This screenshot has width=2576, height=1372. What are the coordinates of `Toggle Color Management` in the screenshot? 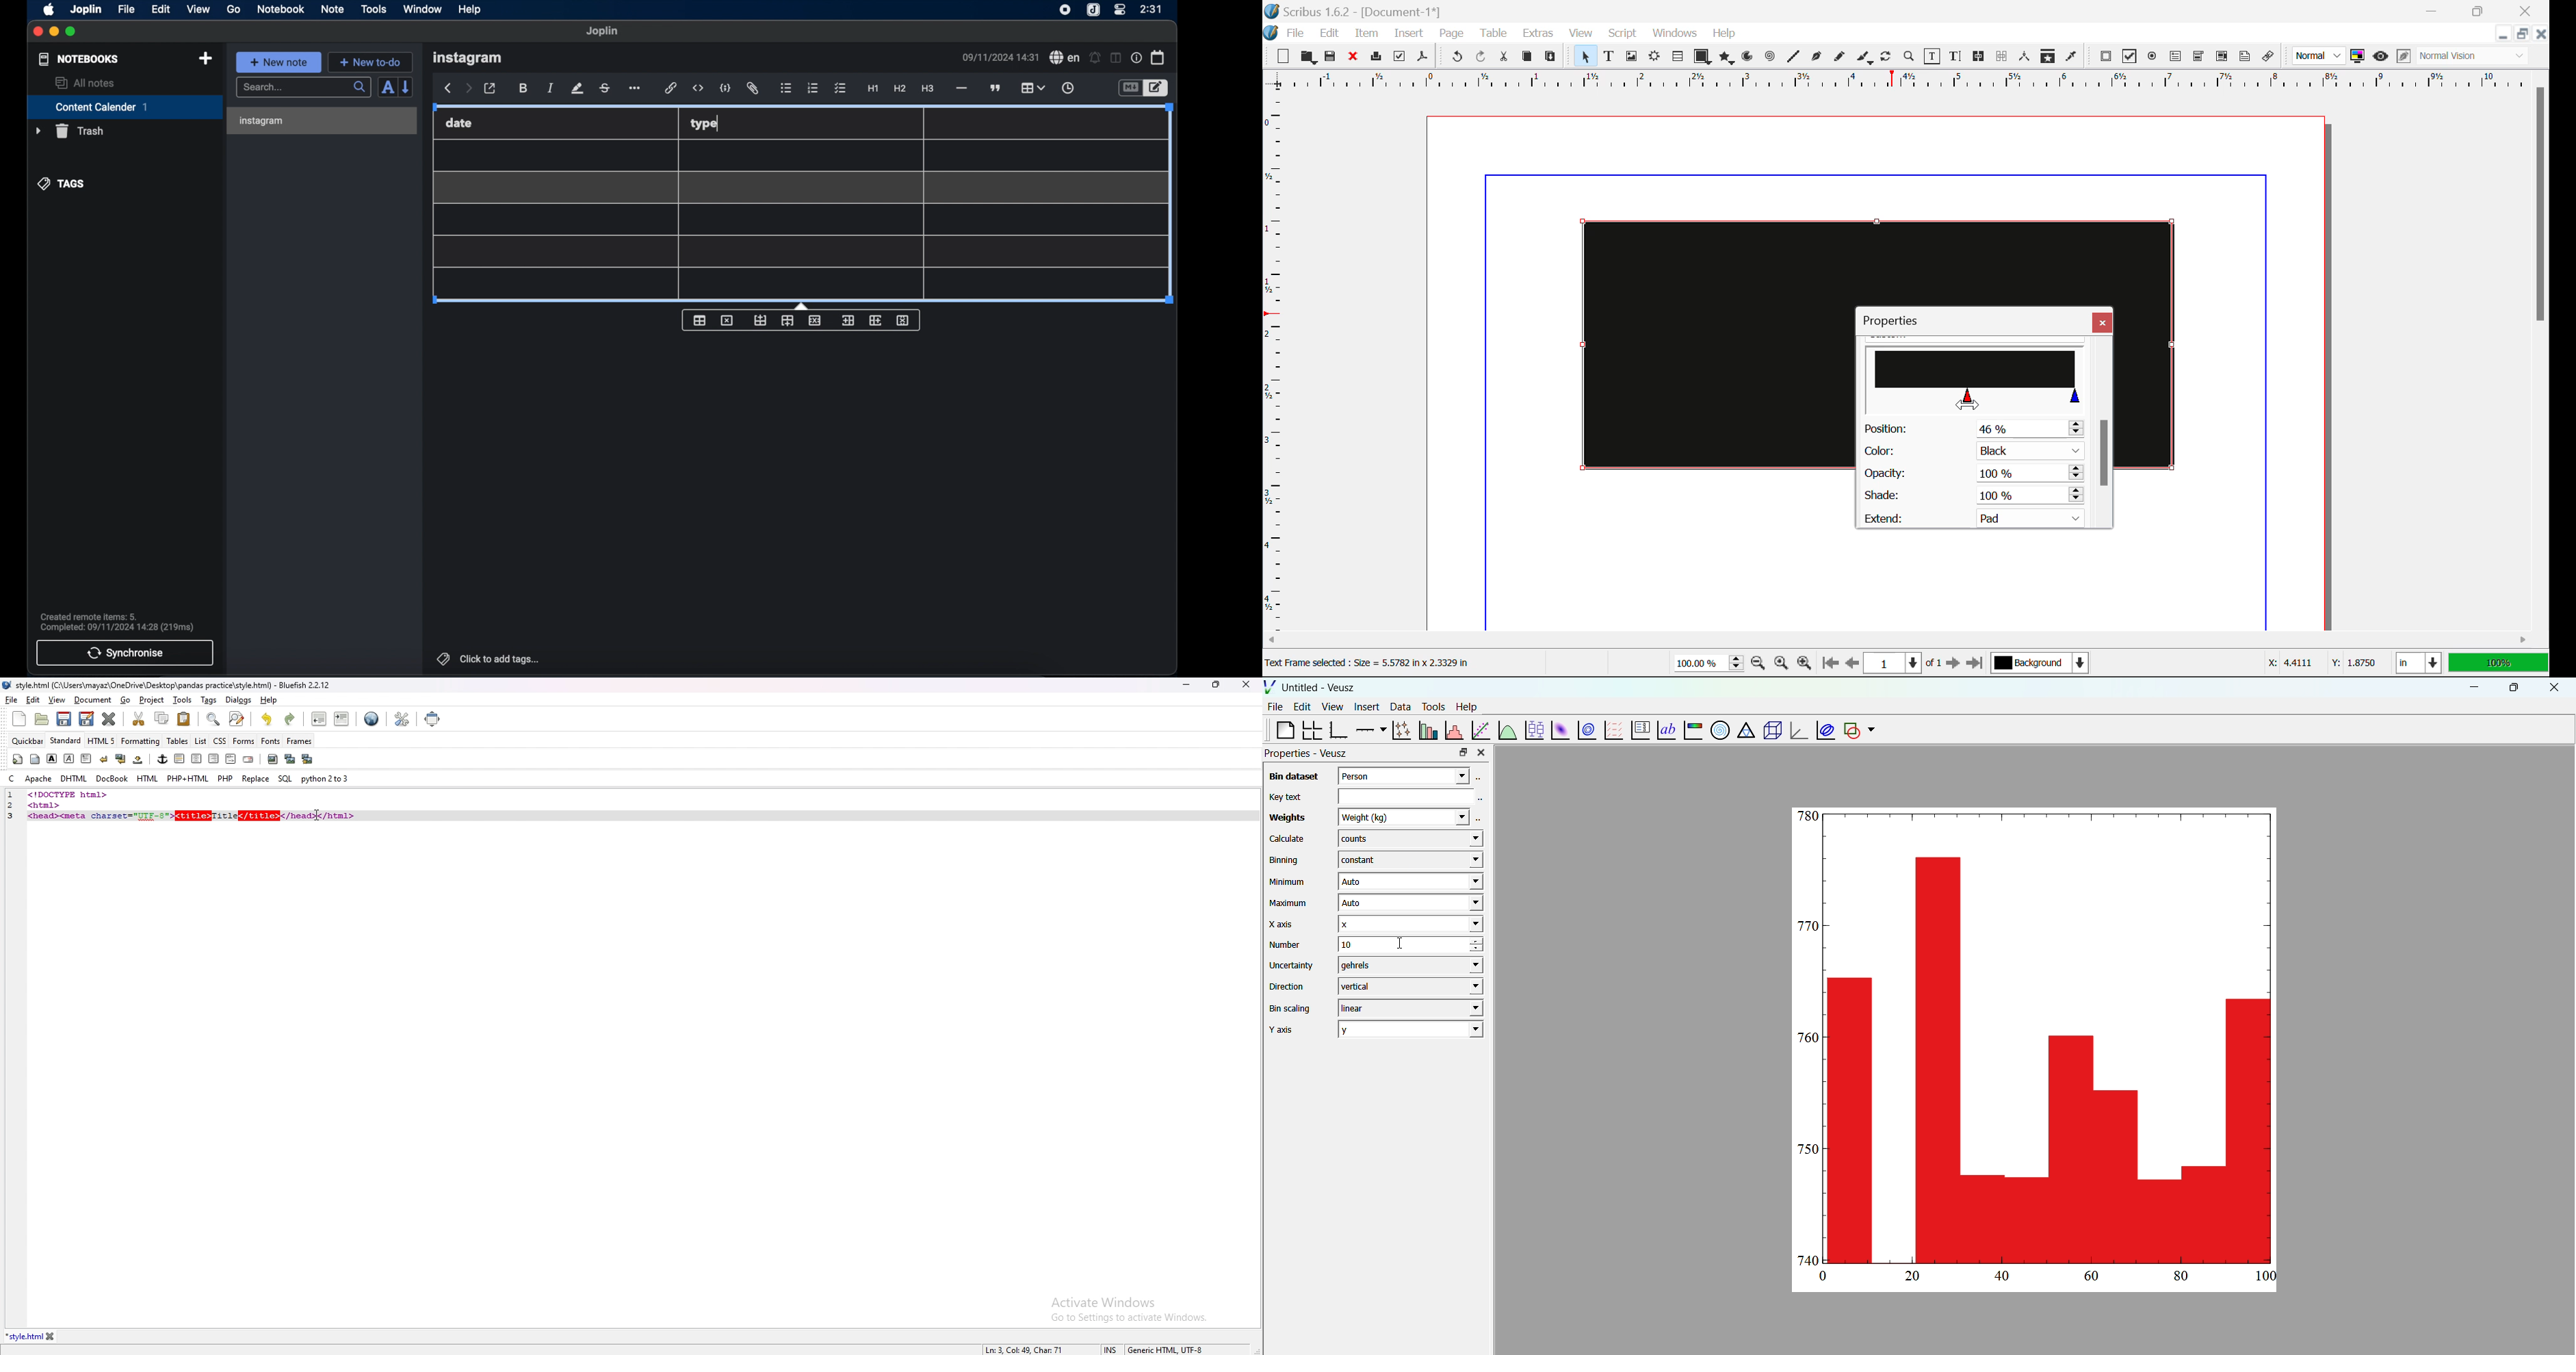 It's located at (2358, 56).